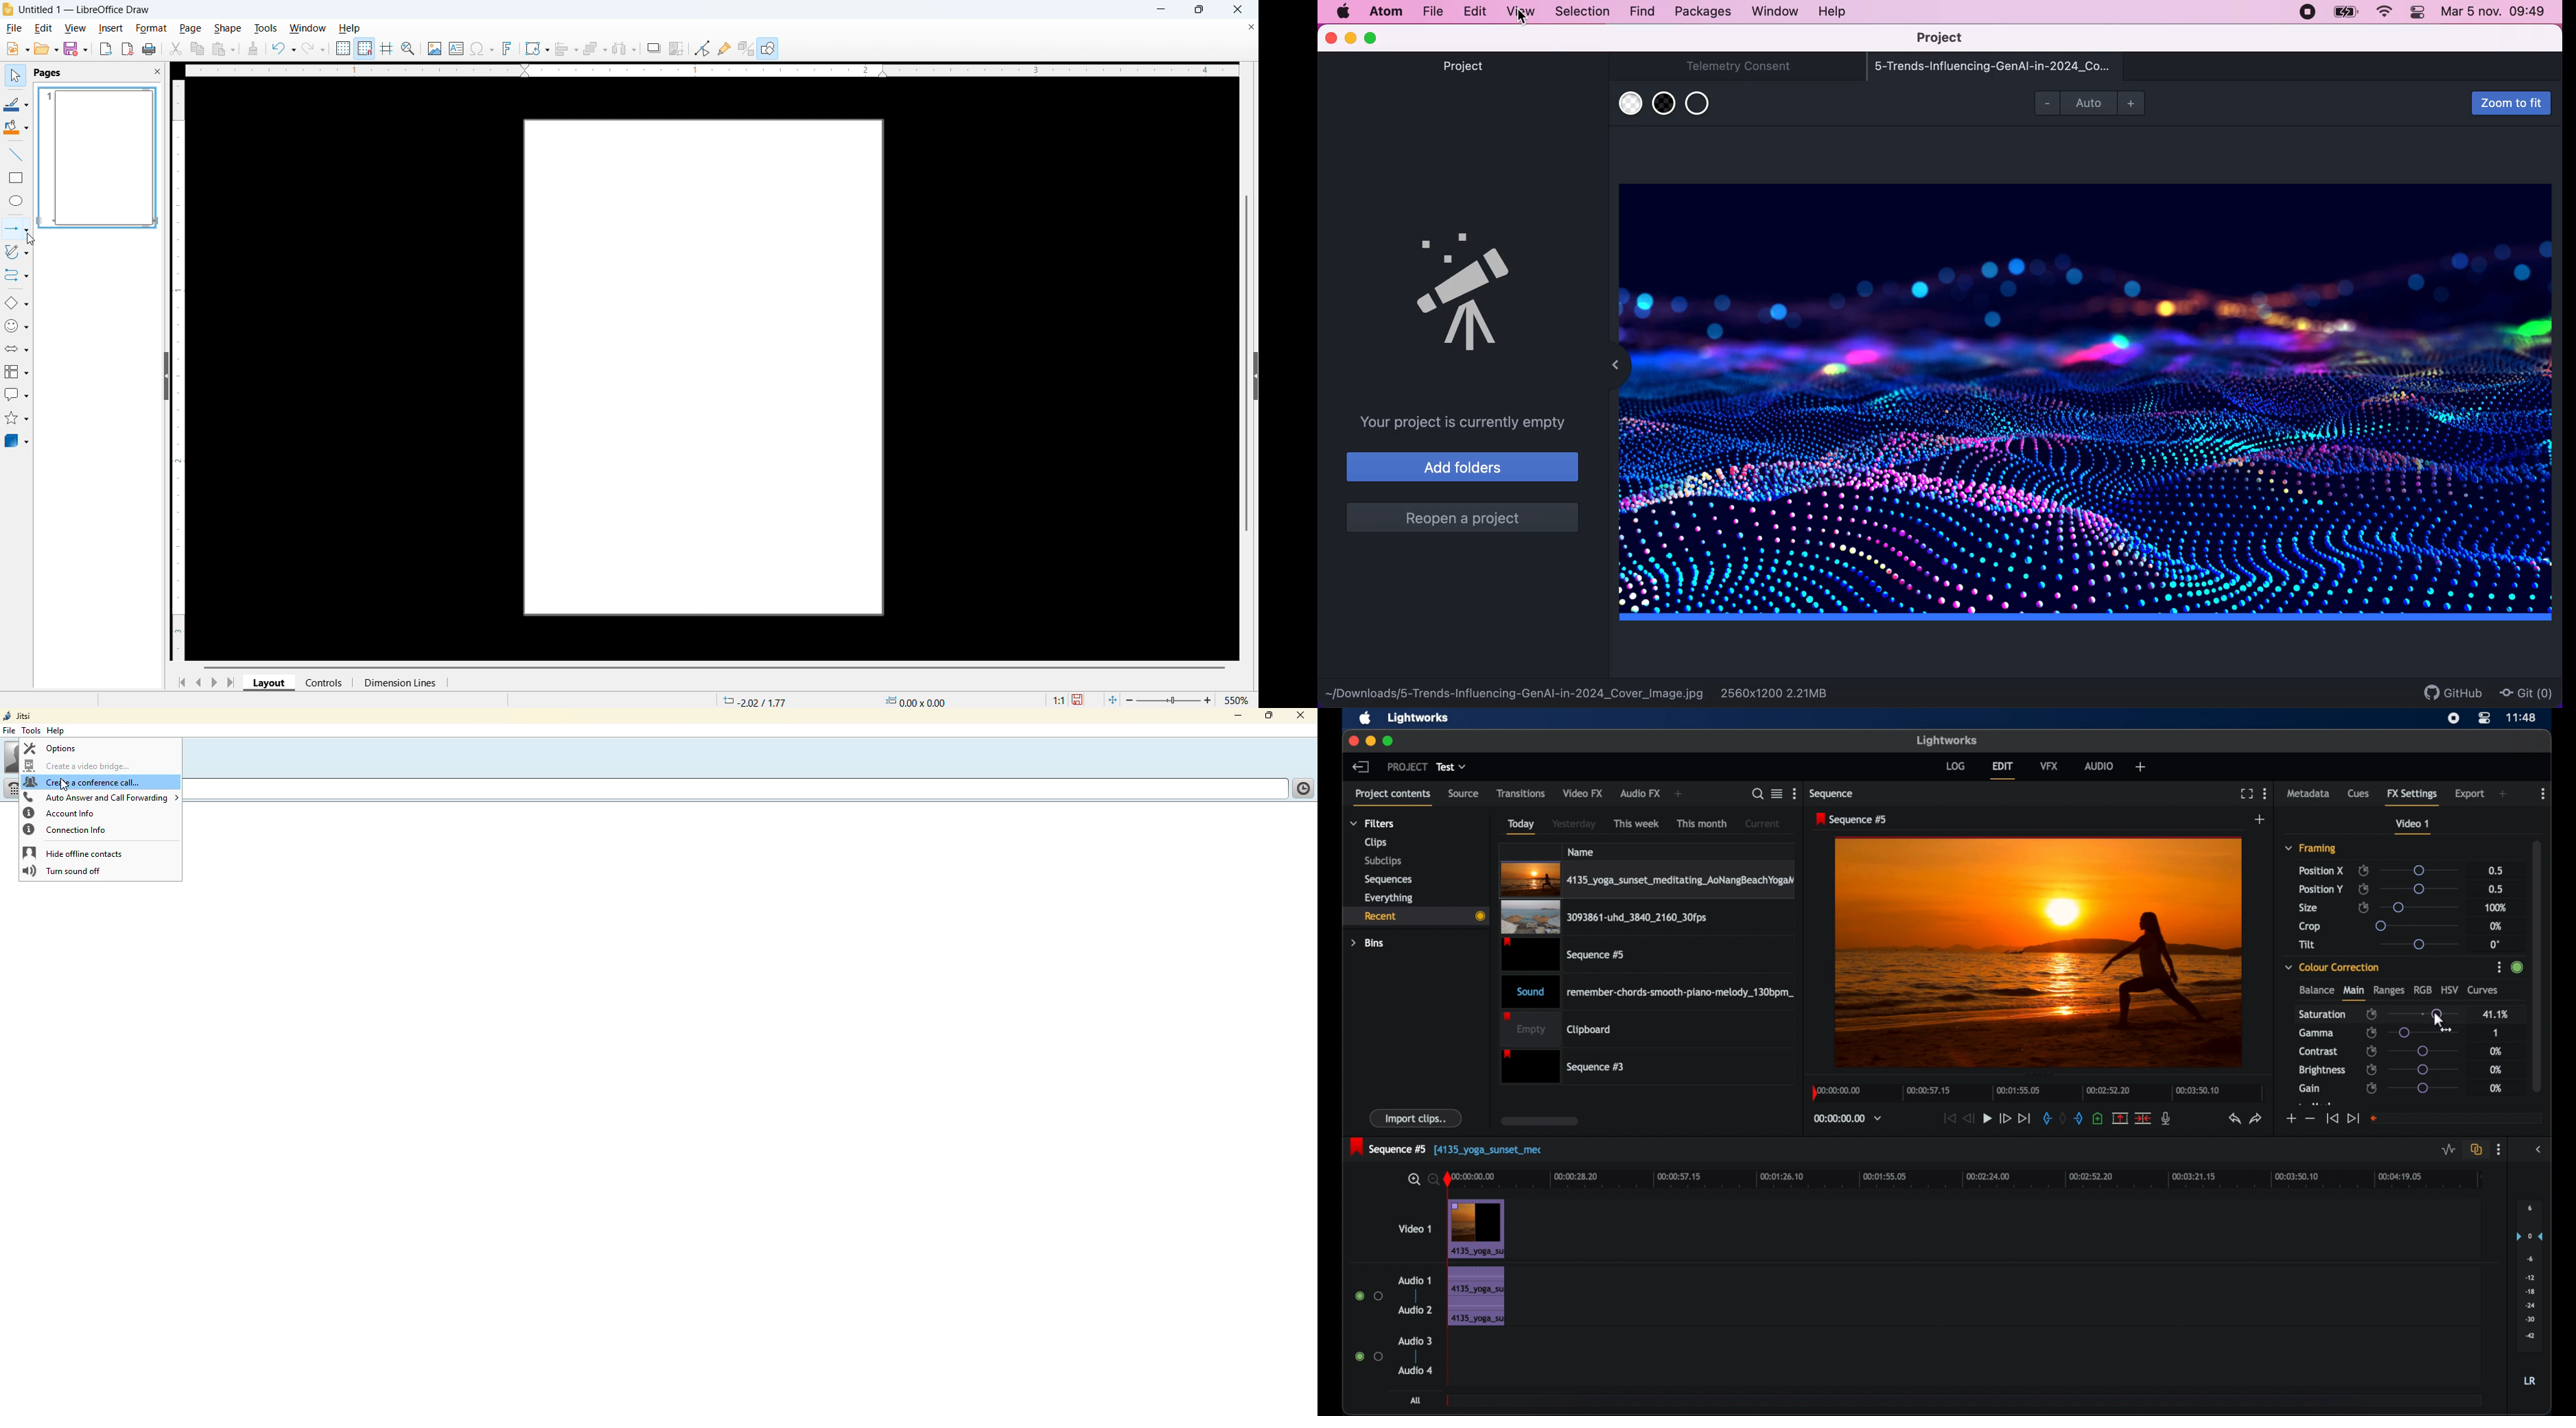  What do you see at coordinates (17, 275) in the screenshot?
I see `Connectors ` at bounding box center [17, 275].